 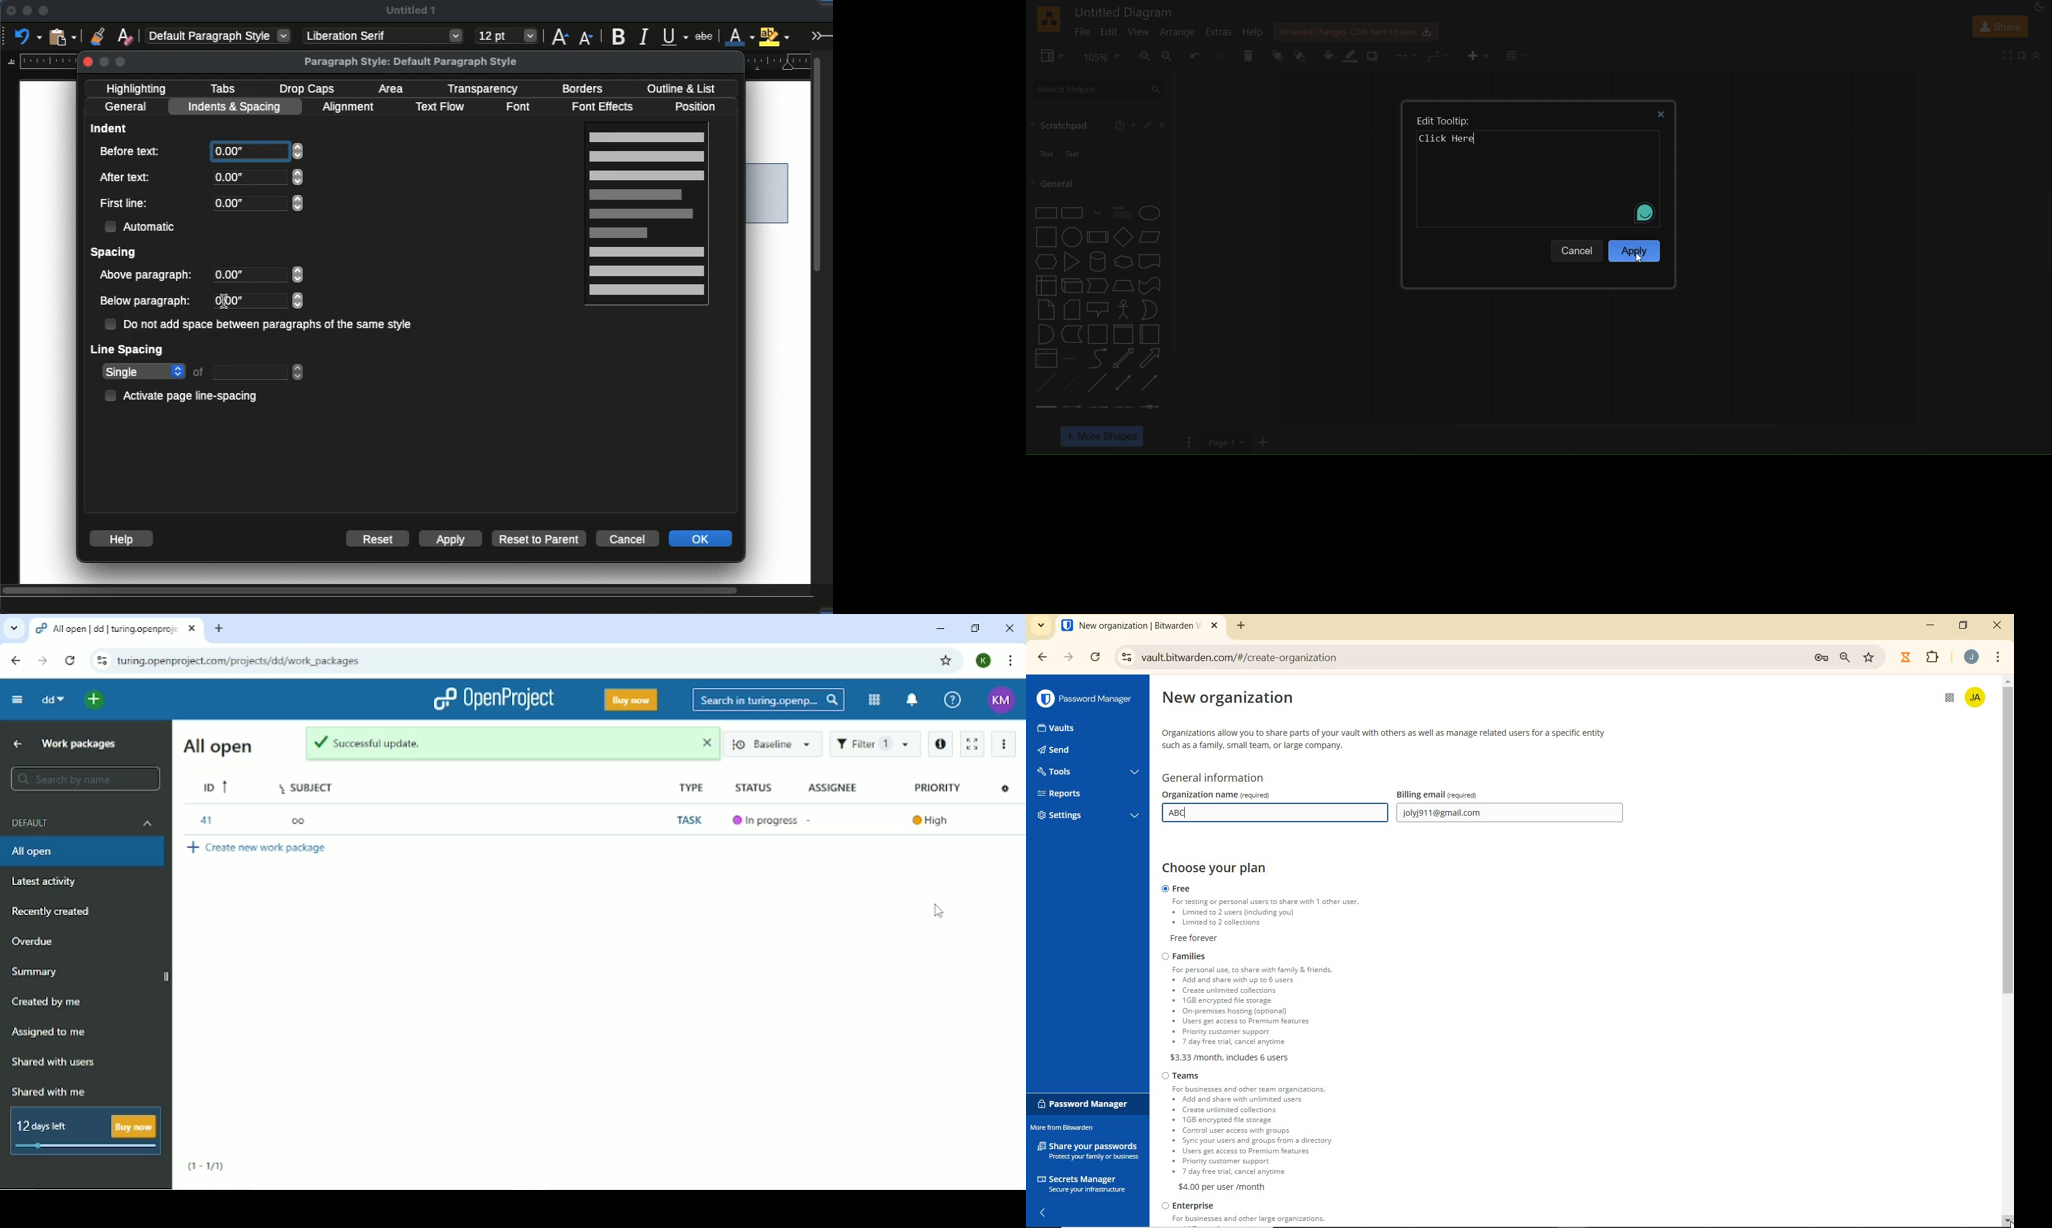 I want to click on Successful update, so click(x=490, y=742).